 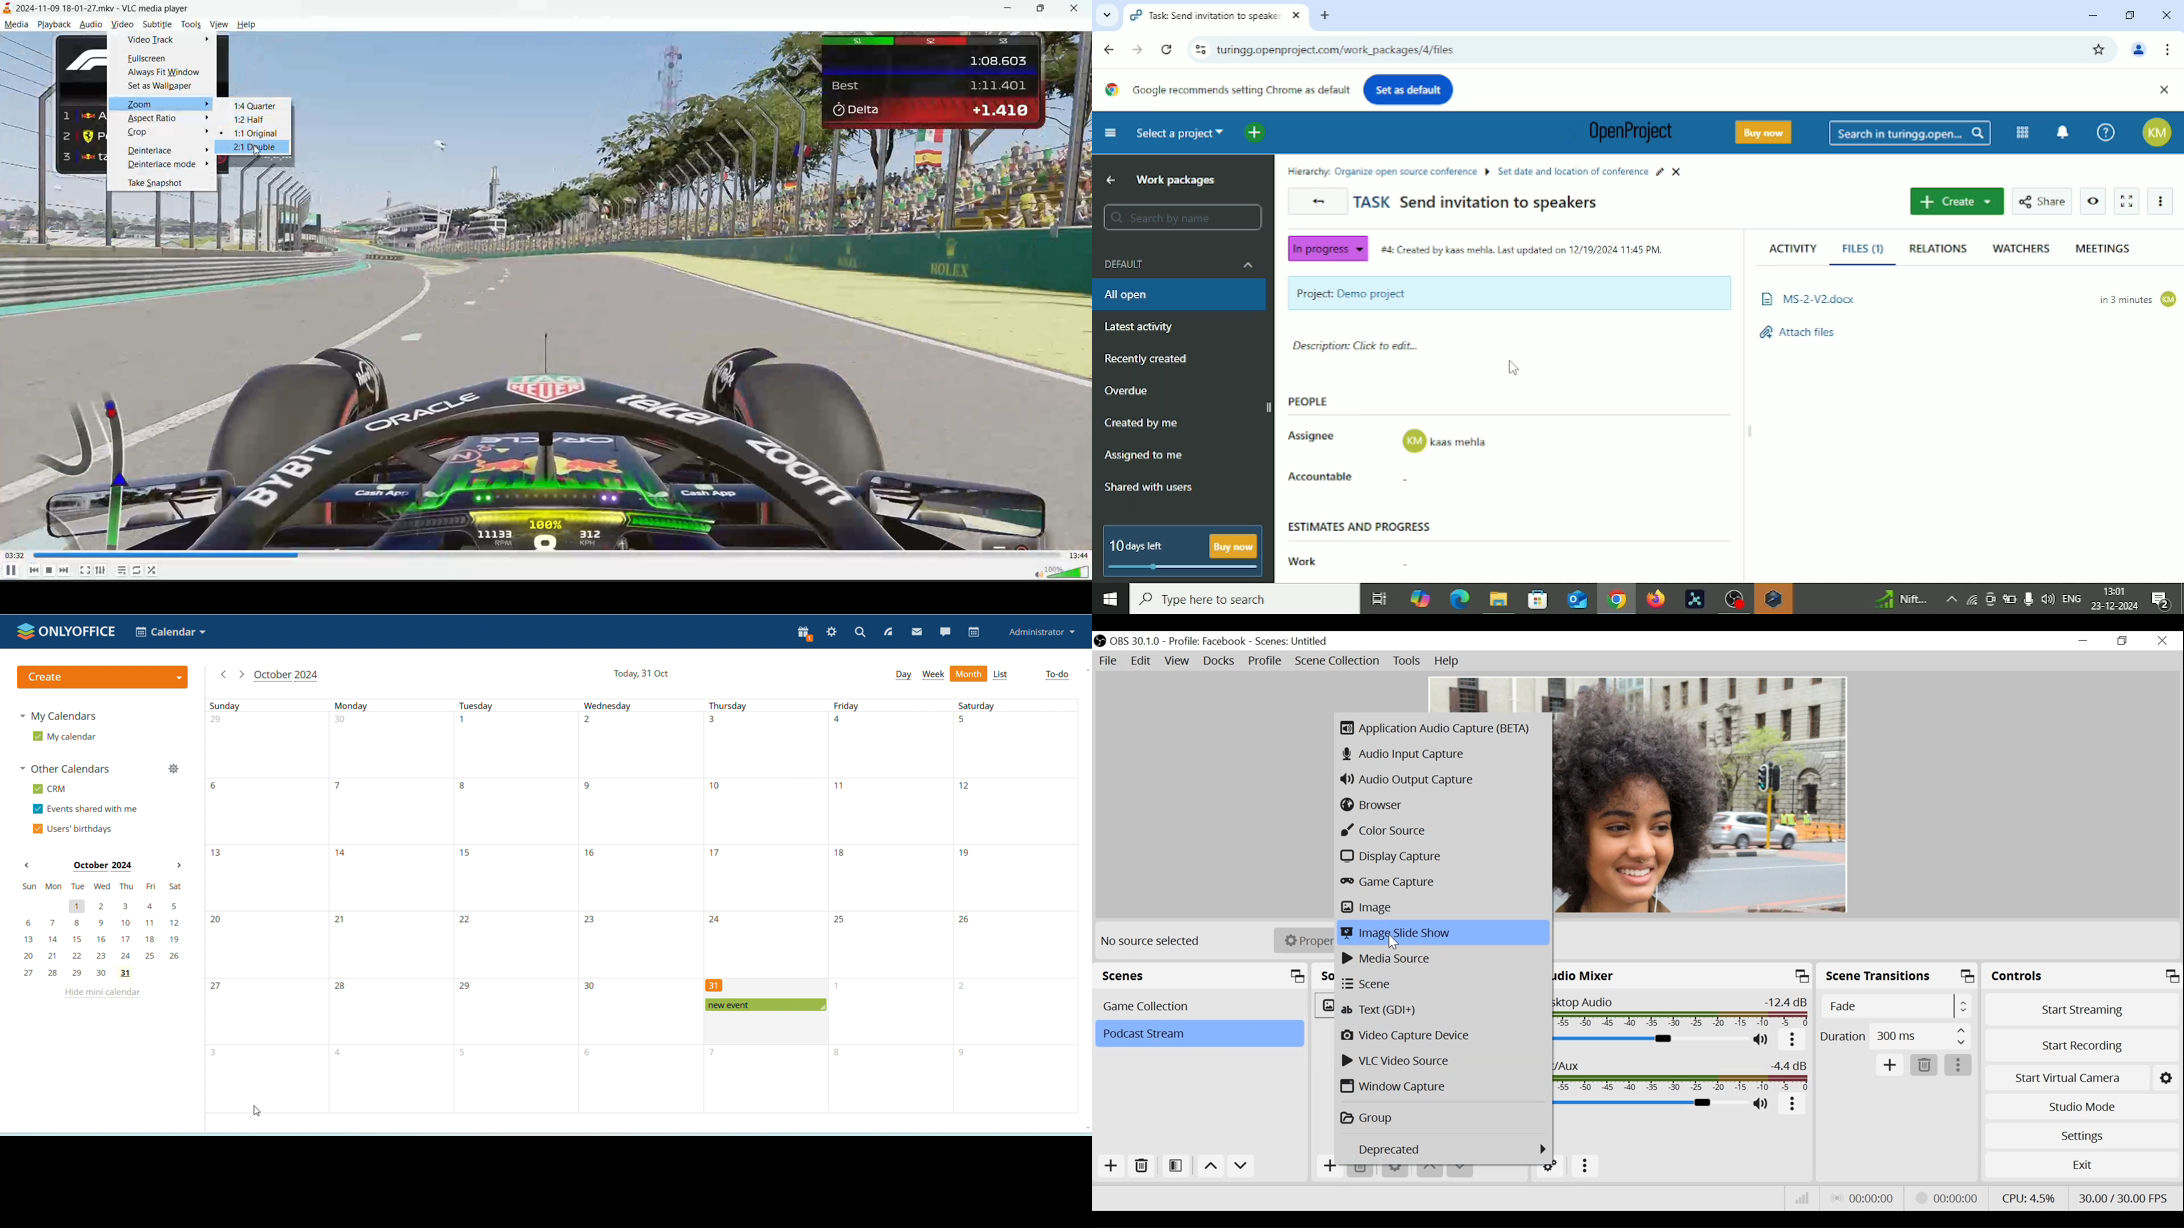 I want to click on Remove, so click(x=1142, y=1167).